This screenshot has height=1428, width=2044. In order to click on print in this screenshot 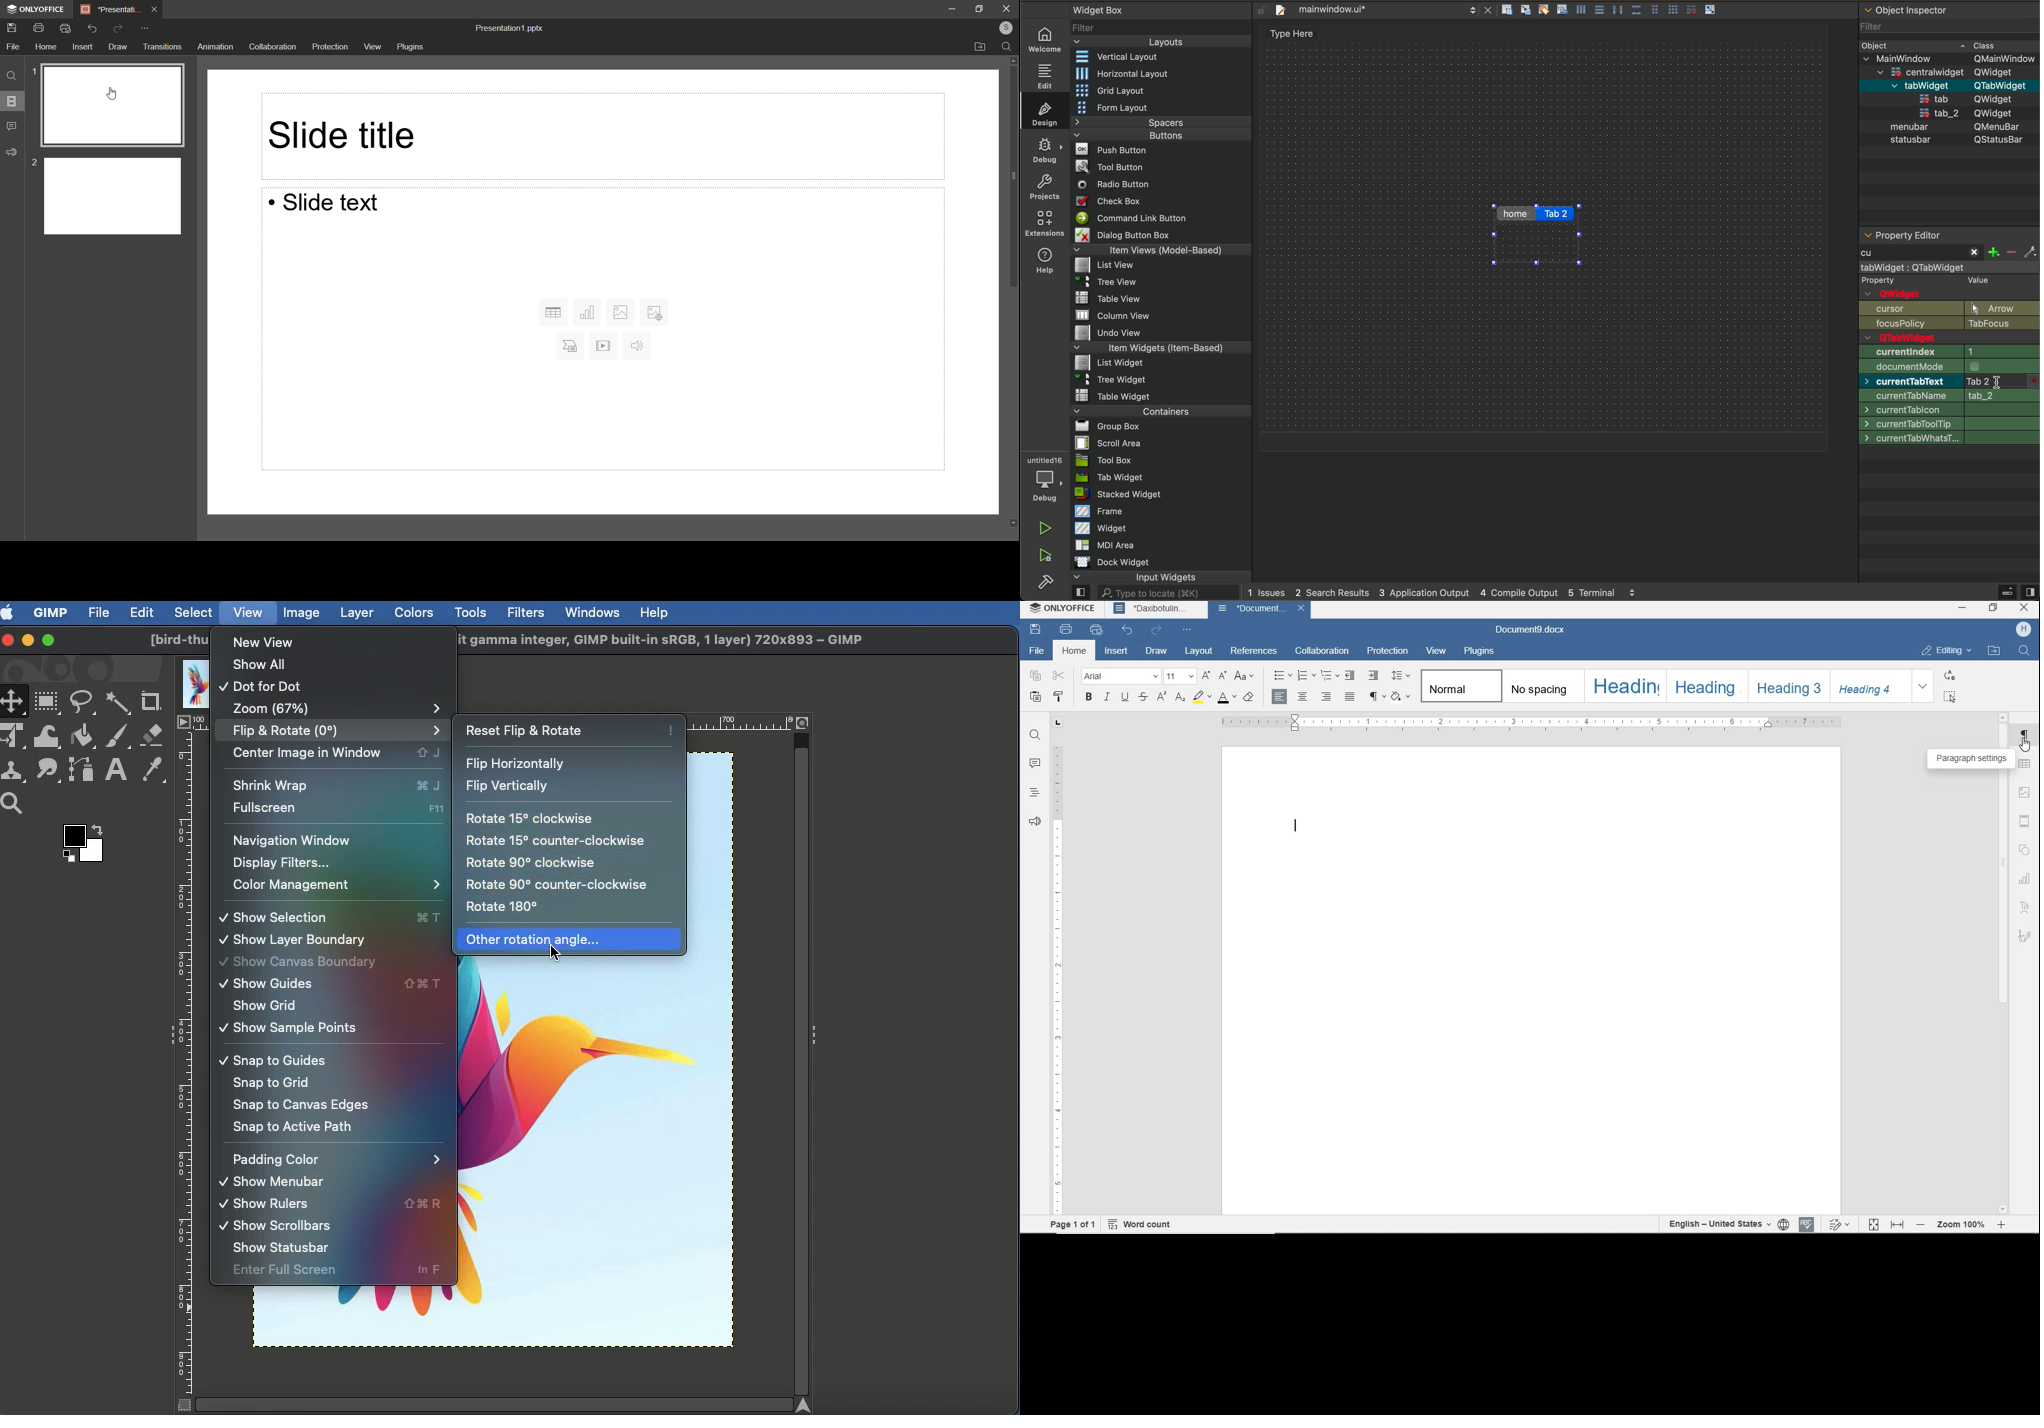, I will do `click(1069, 630)`.